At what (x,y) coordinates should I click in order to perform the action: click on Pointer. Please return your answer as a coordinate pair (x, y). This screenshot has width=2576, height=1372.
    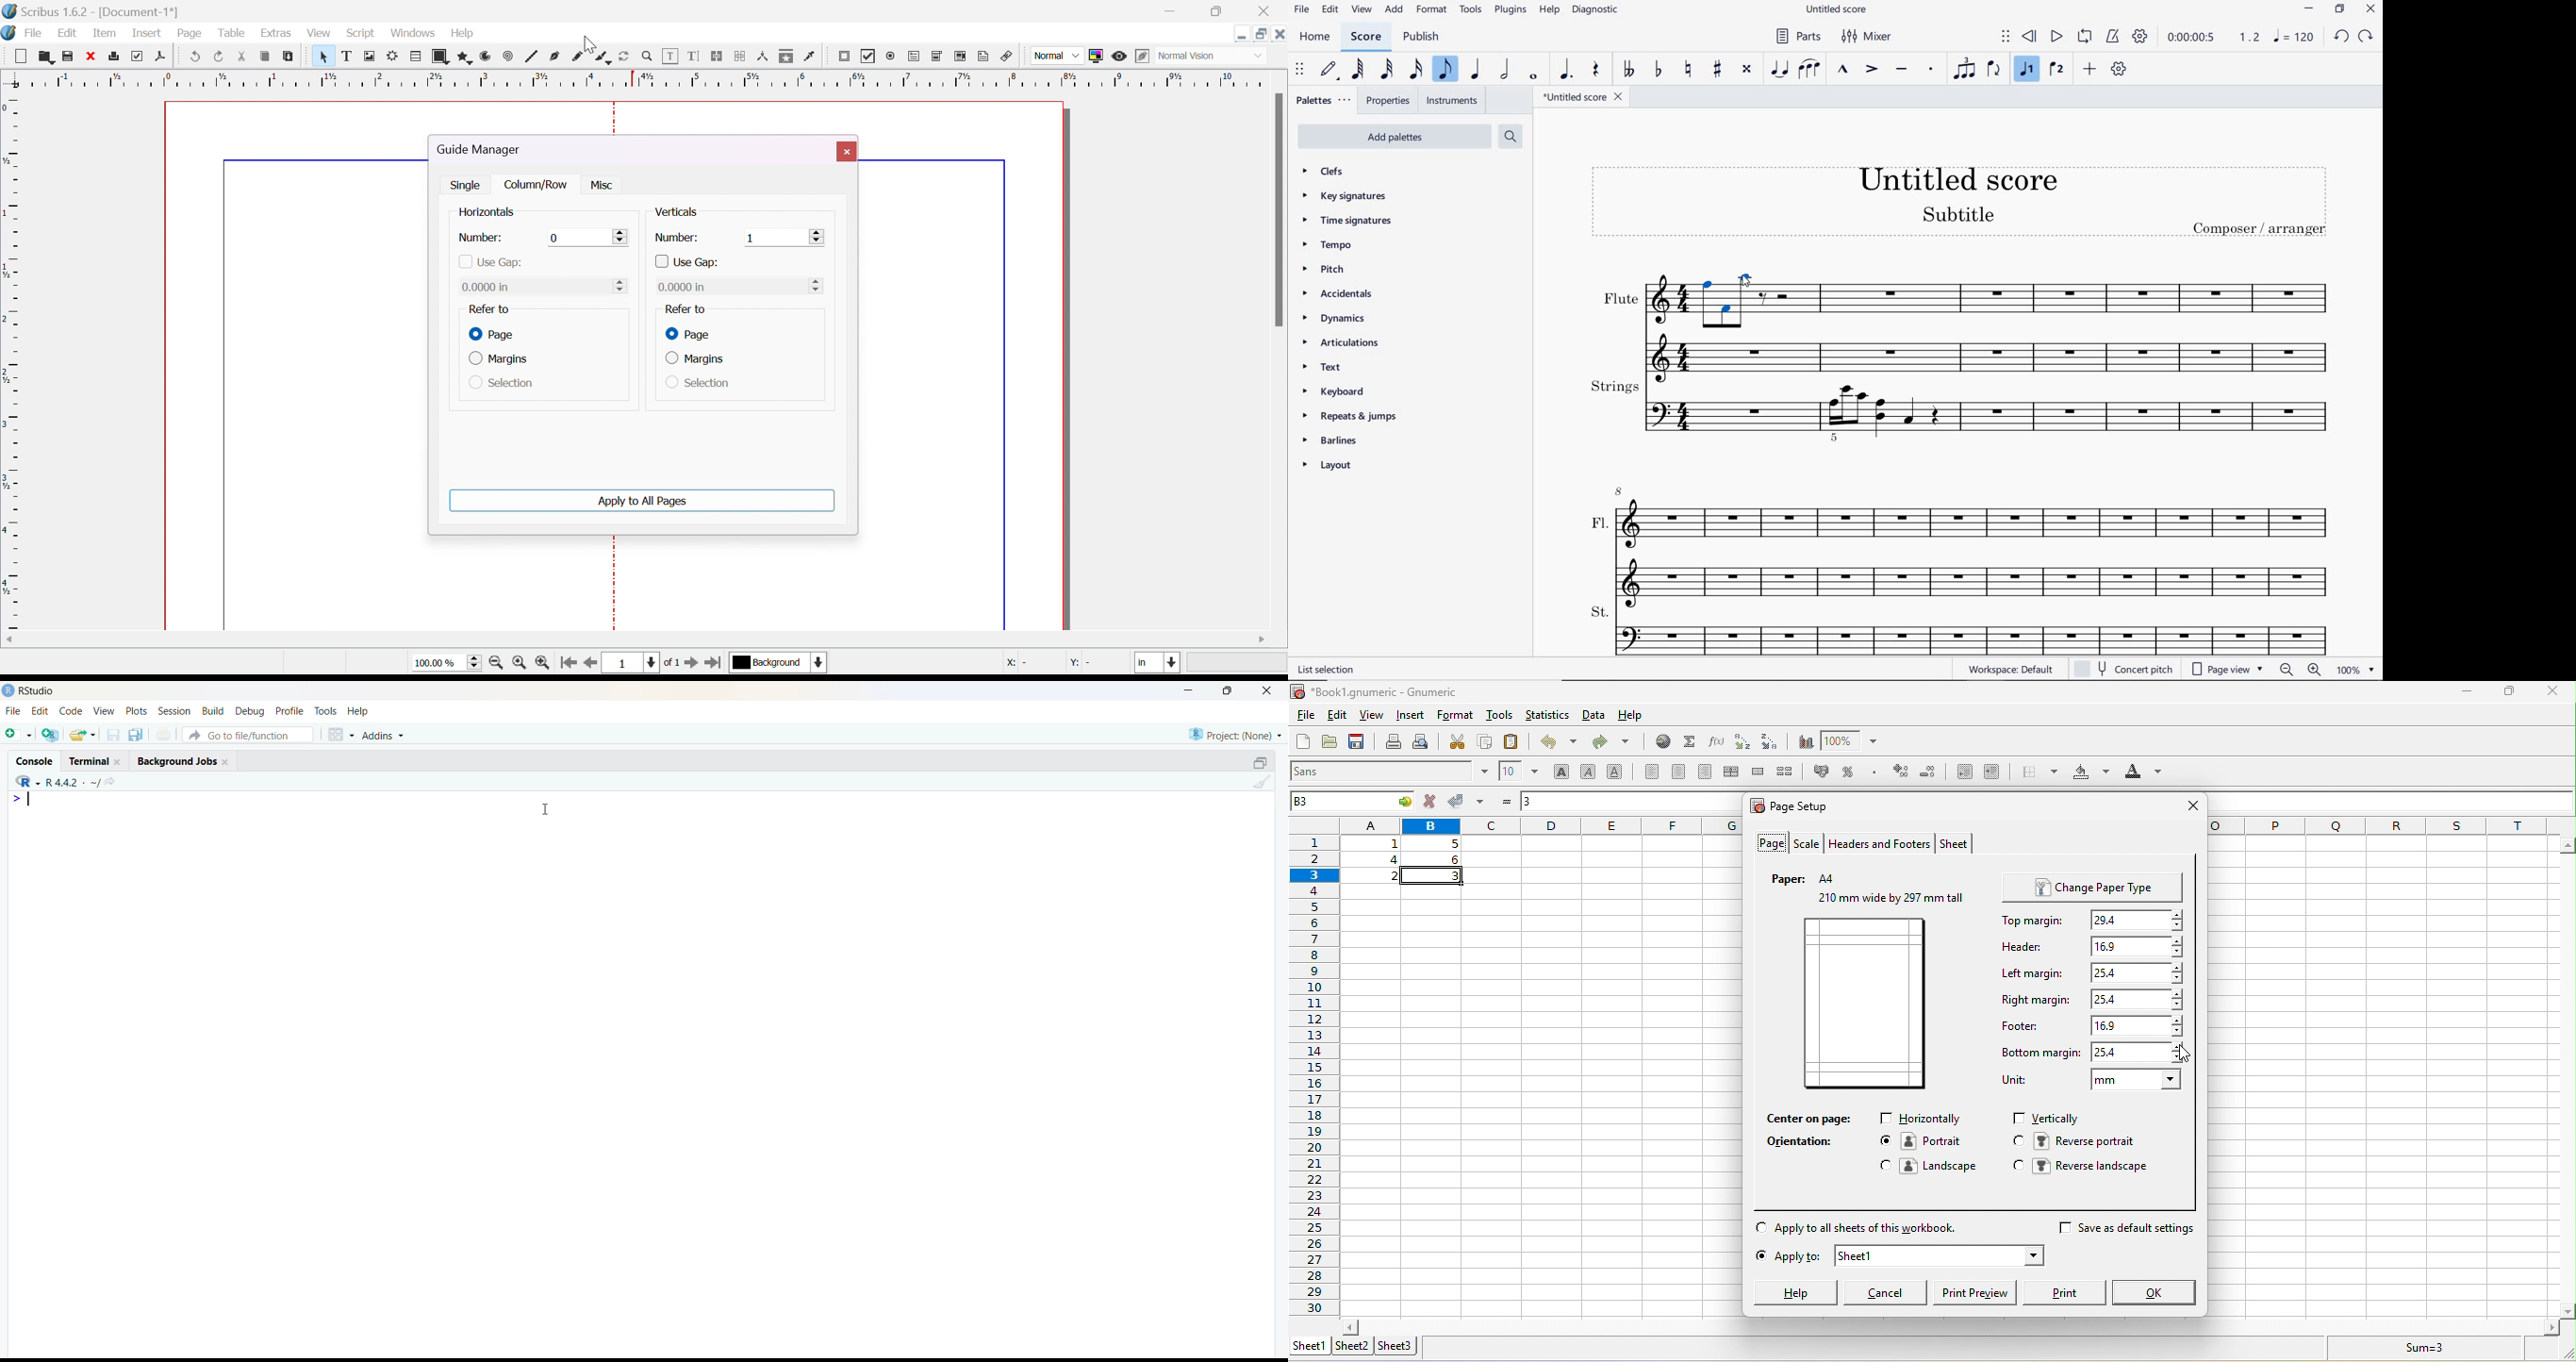
    Looking at the image, I should click on (319, 56).